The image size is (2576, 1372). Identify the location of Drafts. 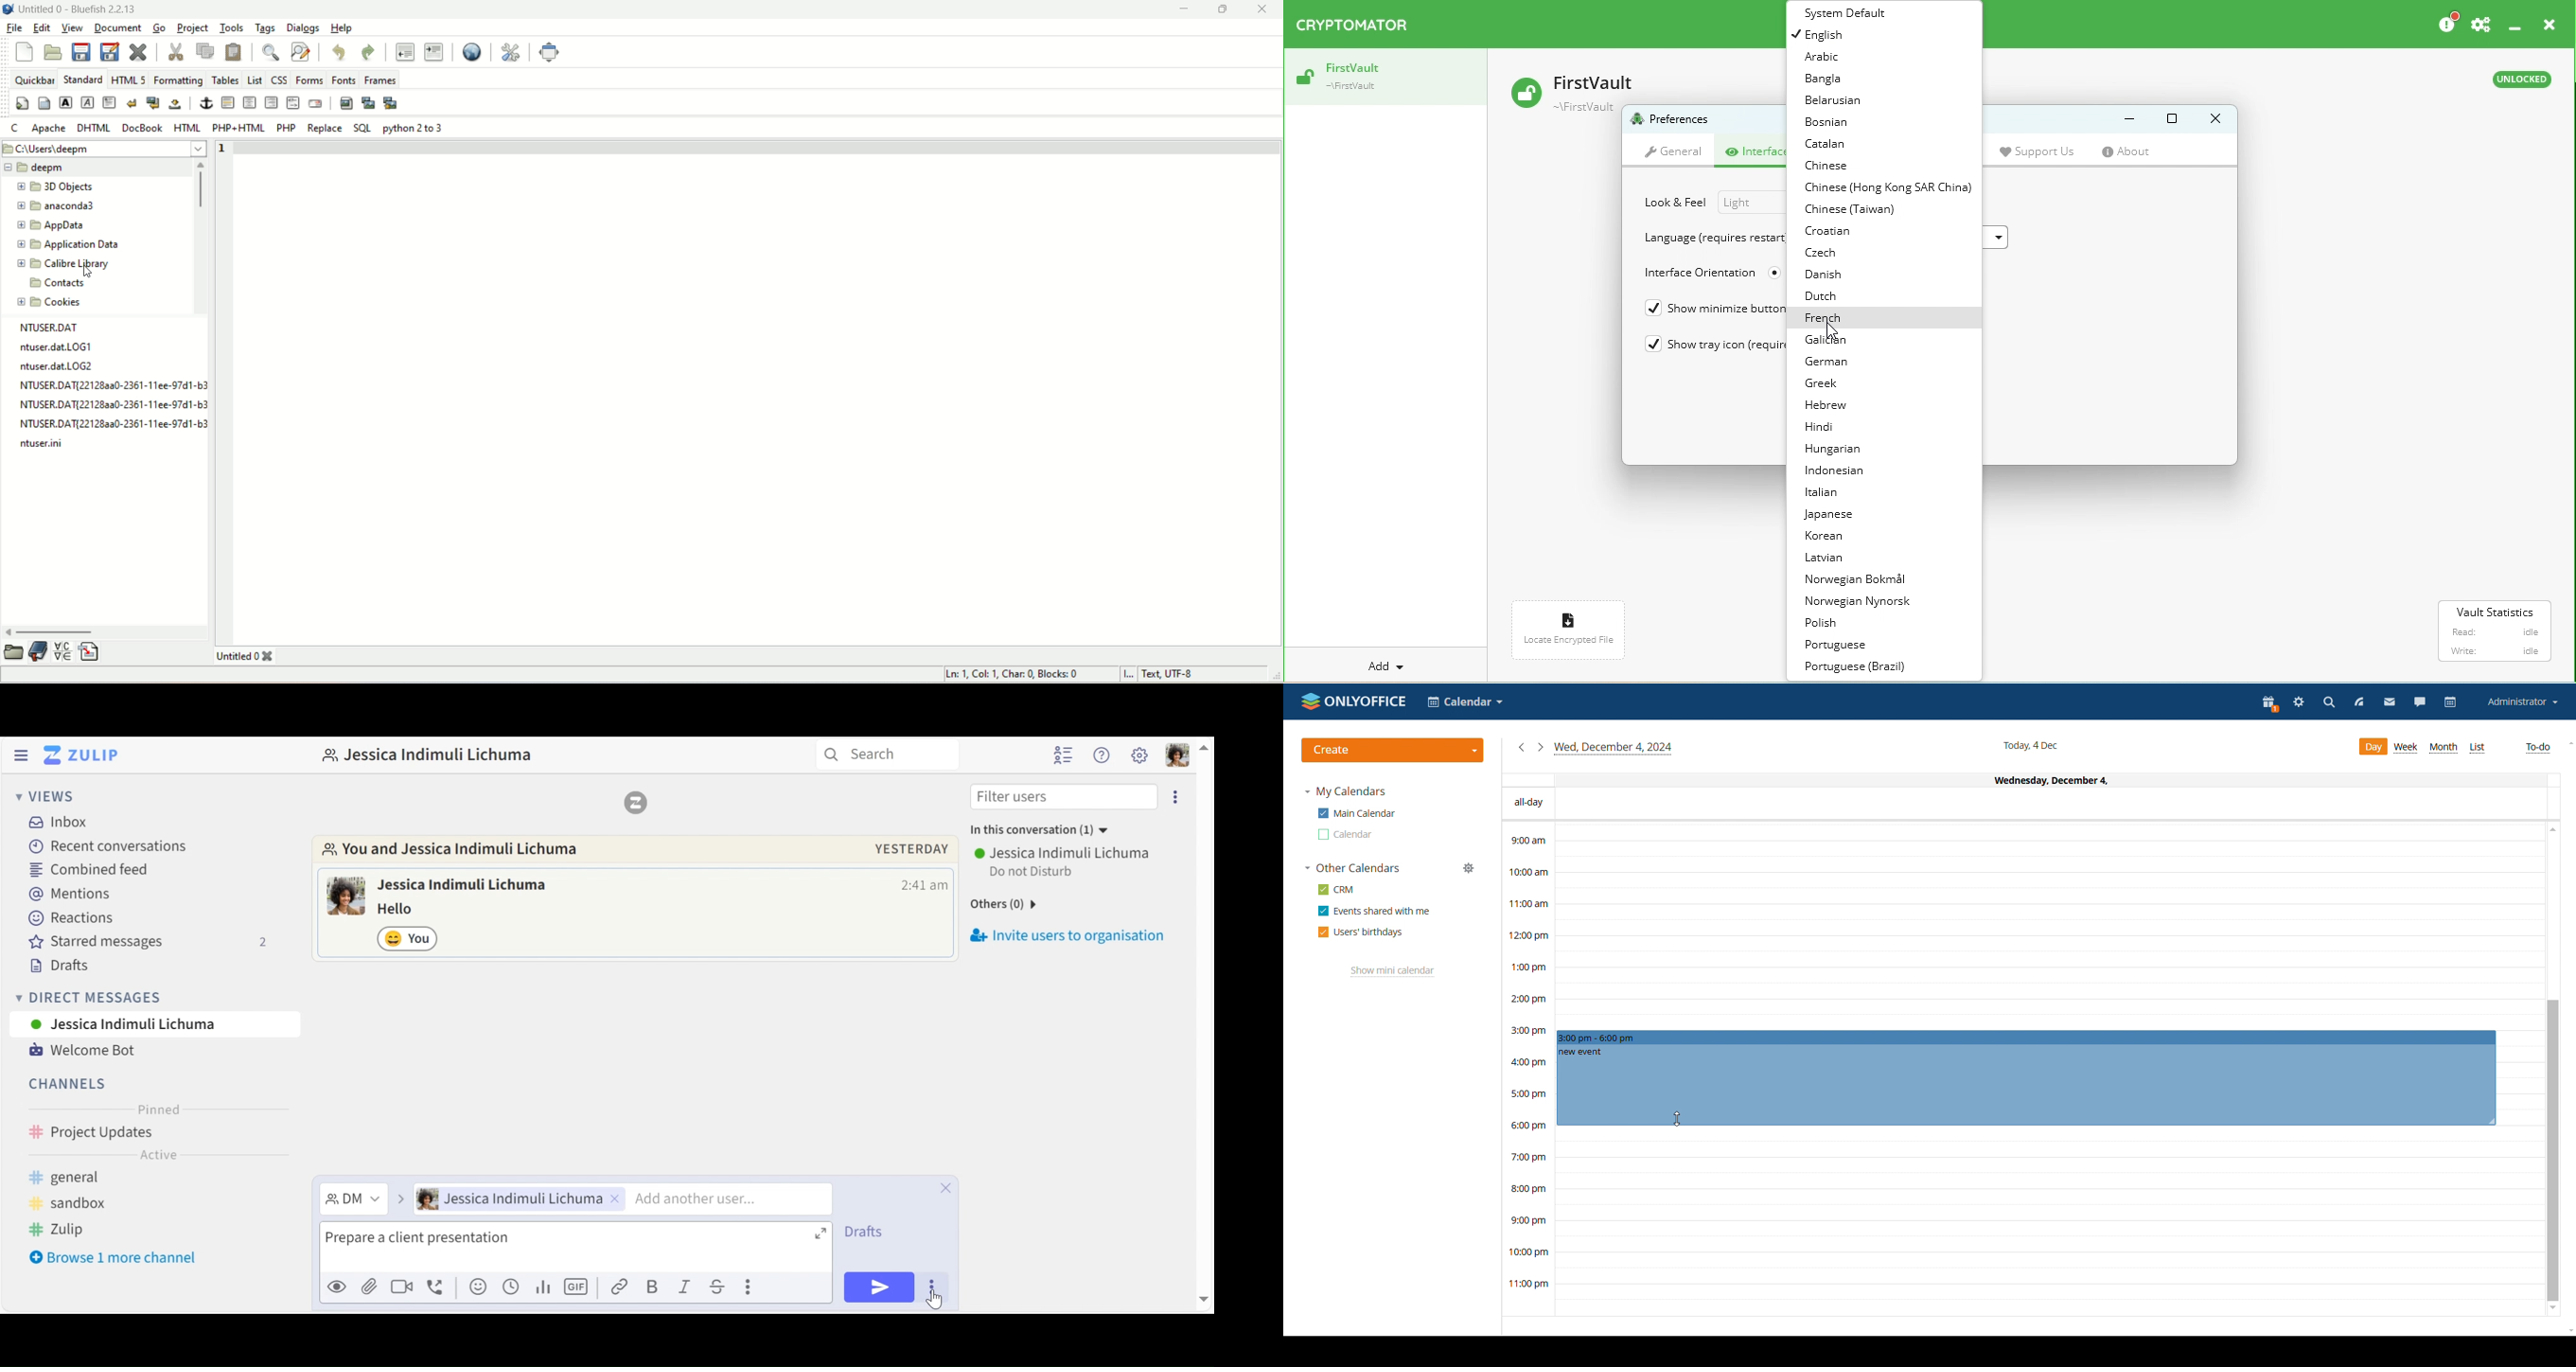
(875, 1229).